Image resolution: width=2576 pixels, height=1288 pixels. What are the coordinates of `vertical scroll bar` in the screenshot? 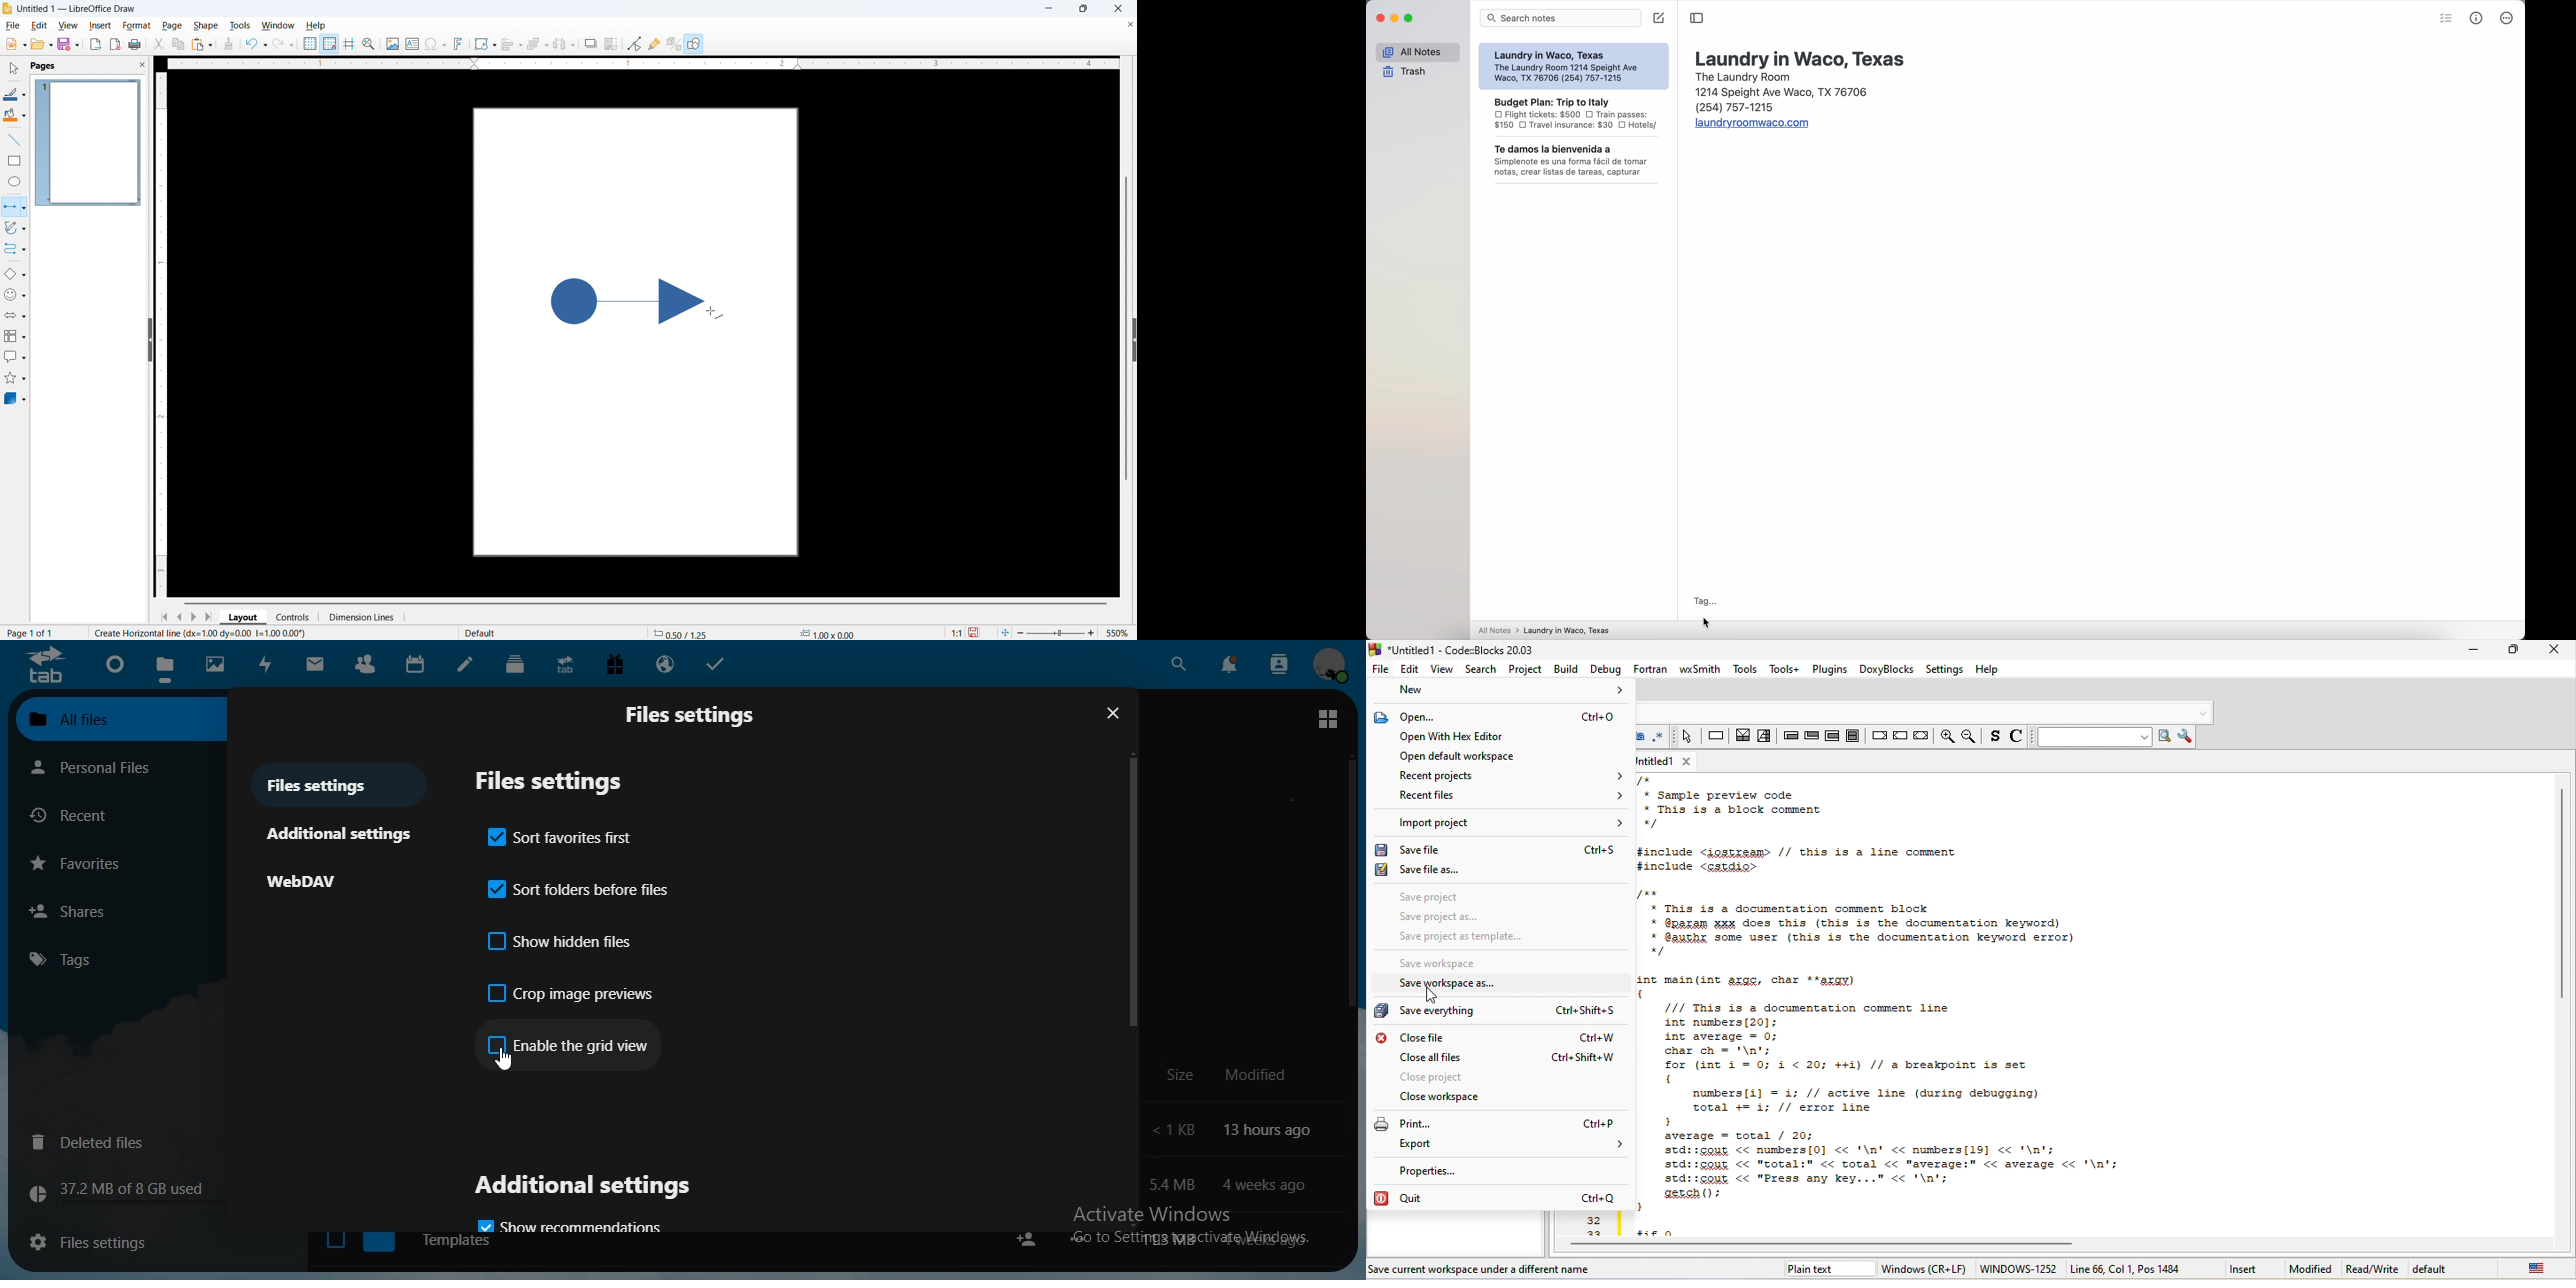 It's located at (2563, 893).